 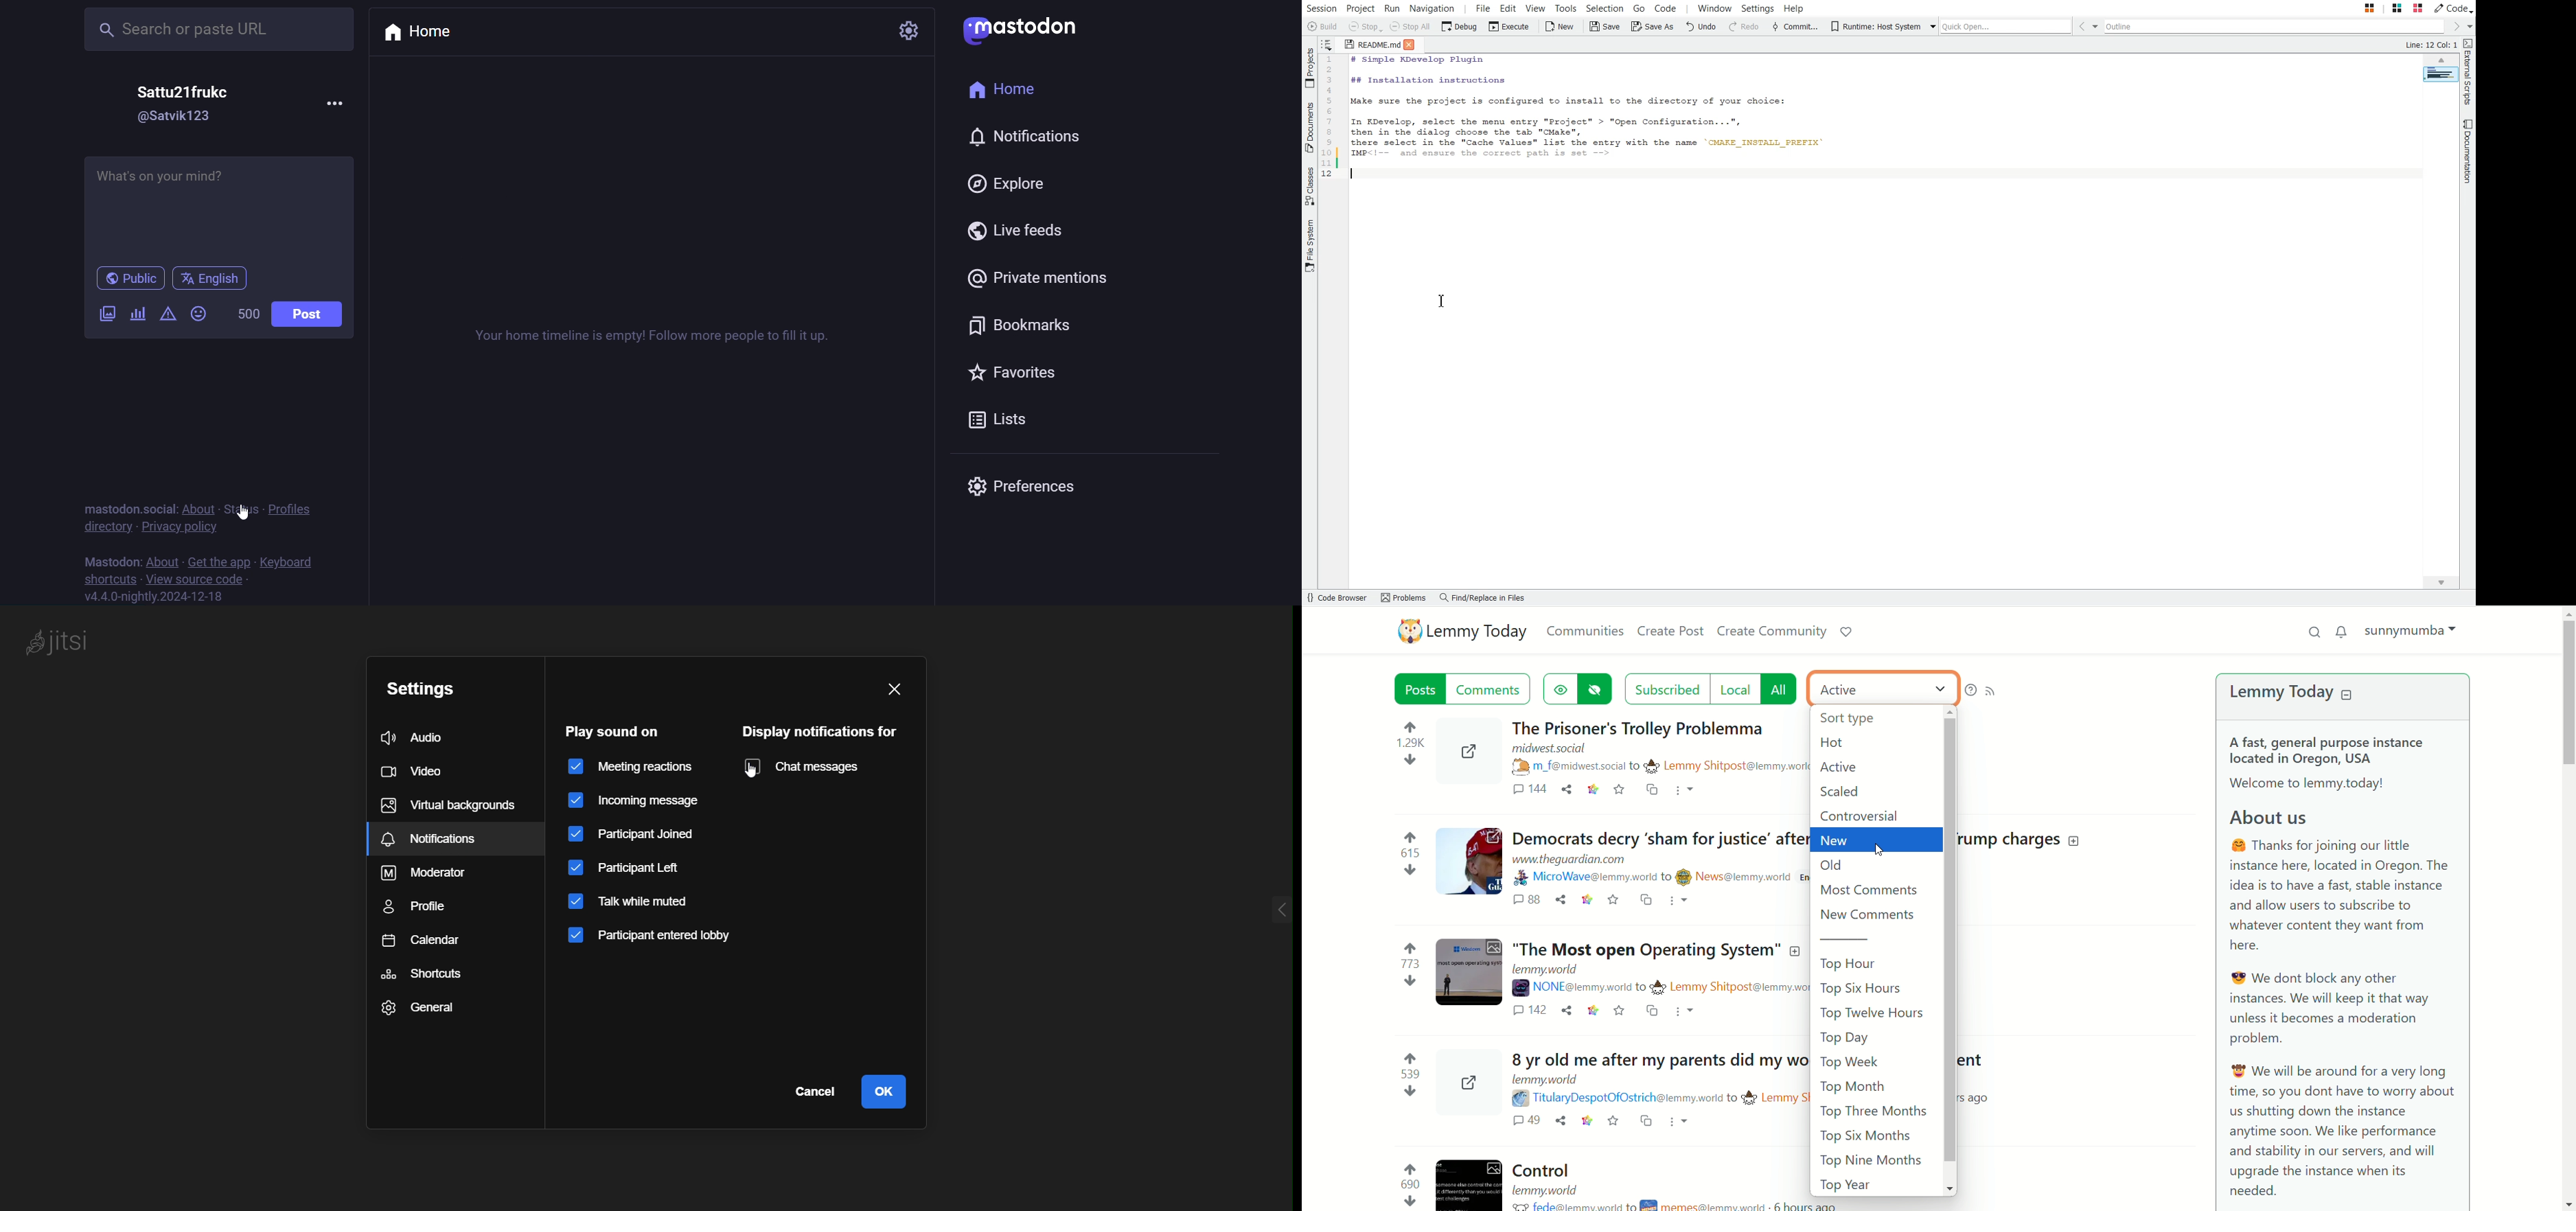 What do you see at coordinates (1873, 841) in the screenshot?
I see `new` at bounding box center [1873, 841].